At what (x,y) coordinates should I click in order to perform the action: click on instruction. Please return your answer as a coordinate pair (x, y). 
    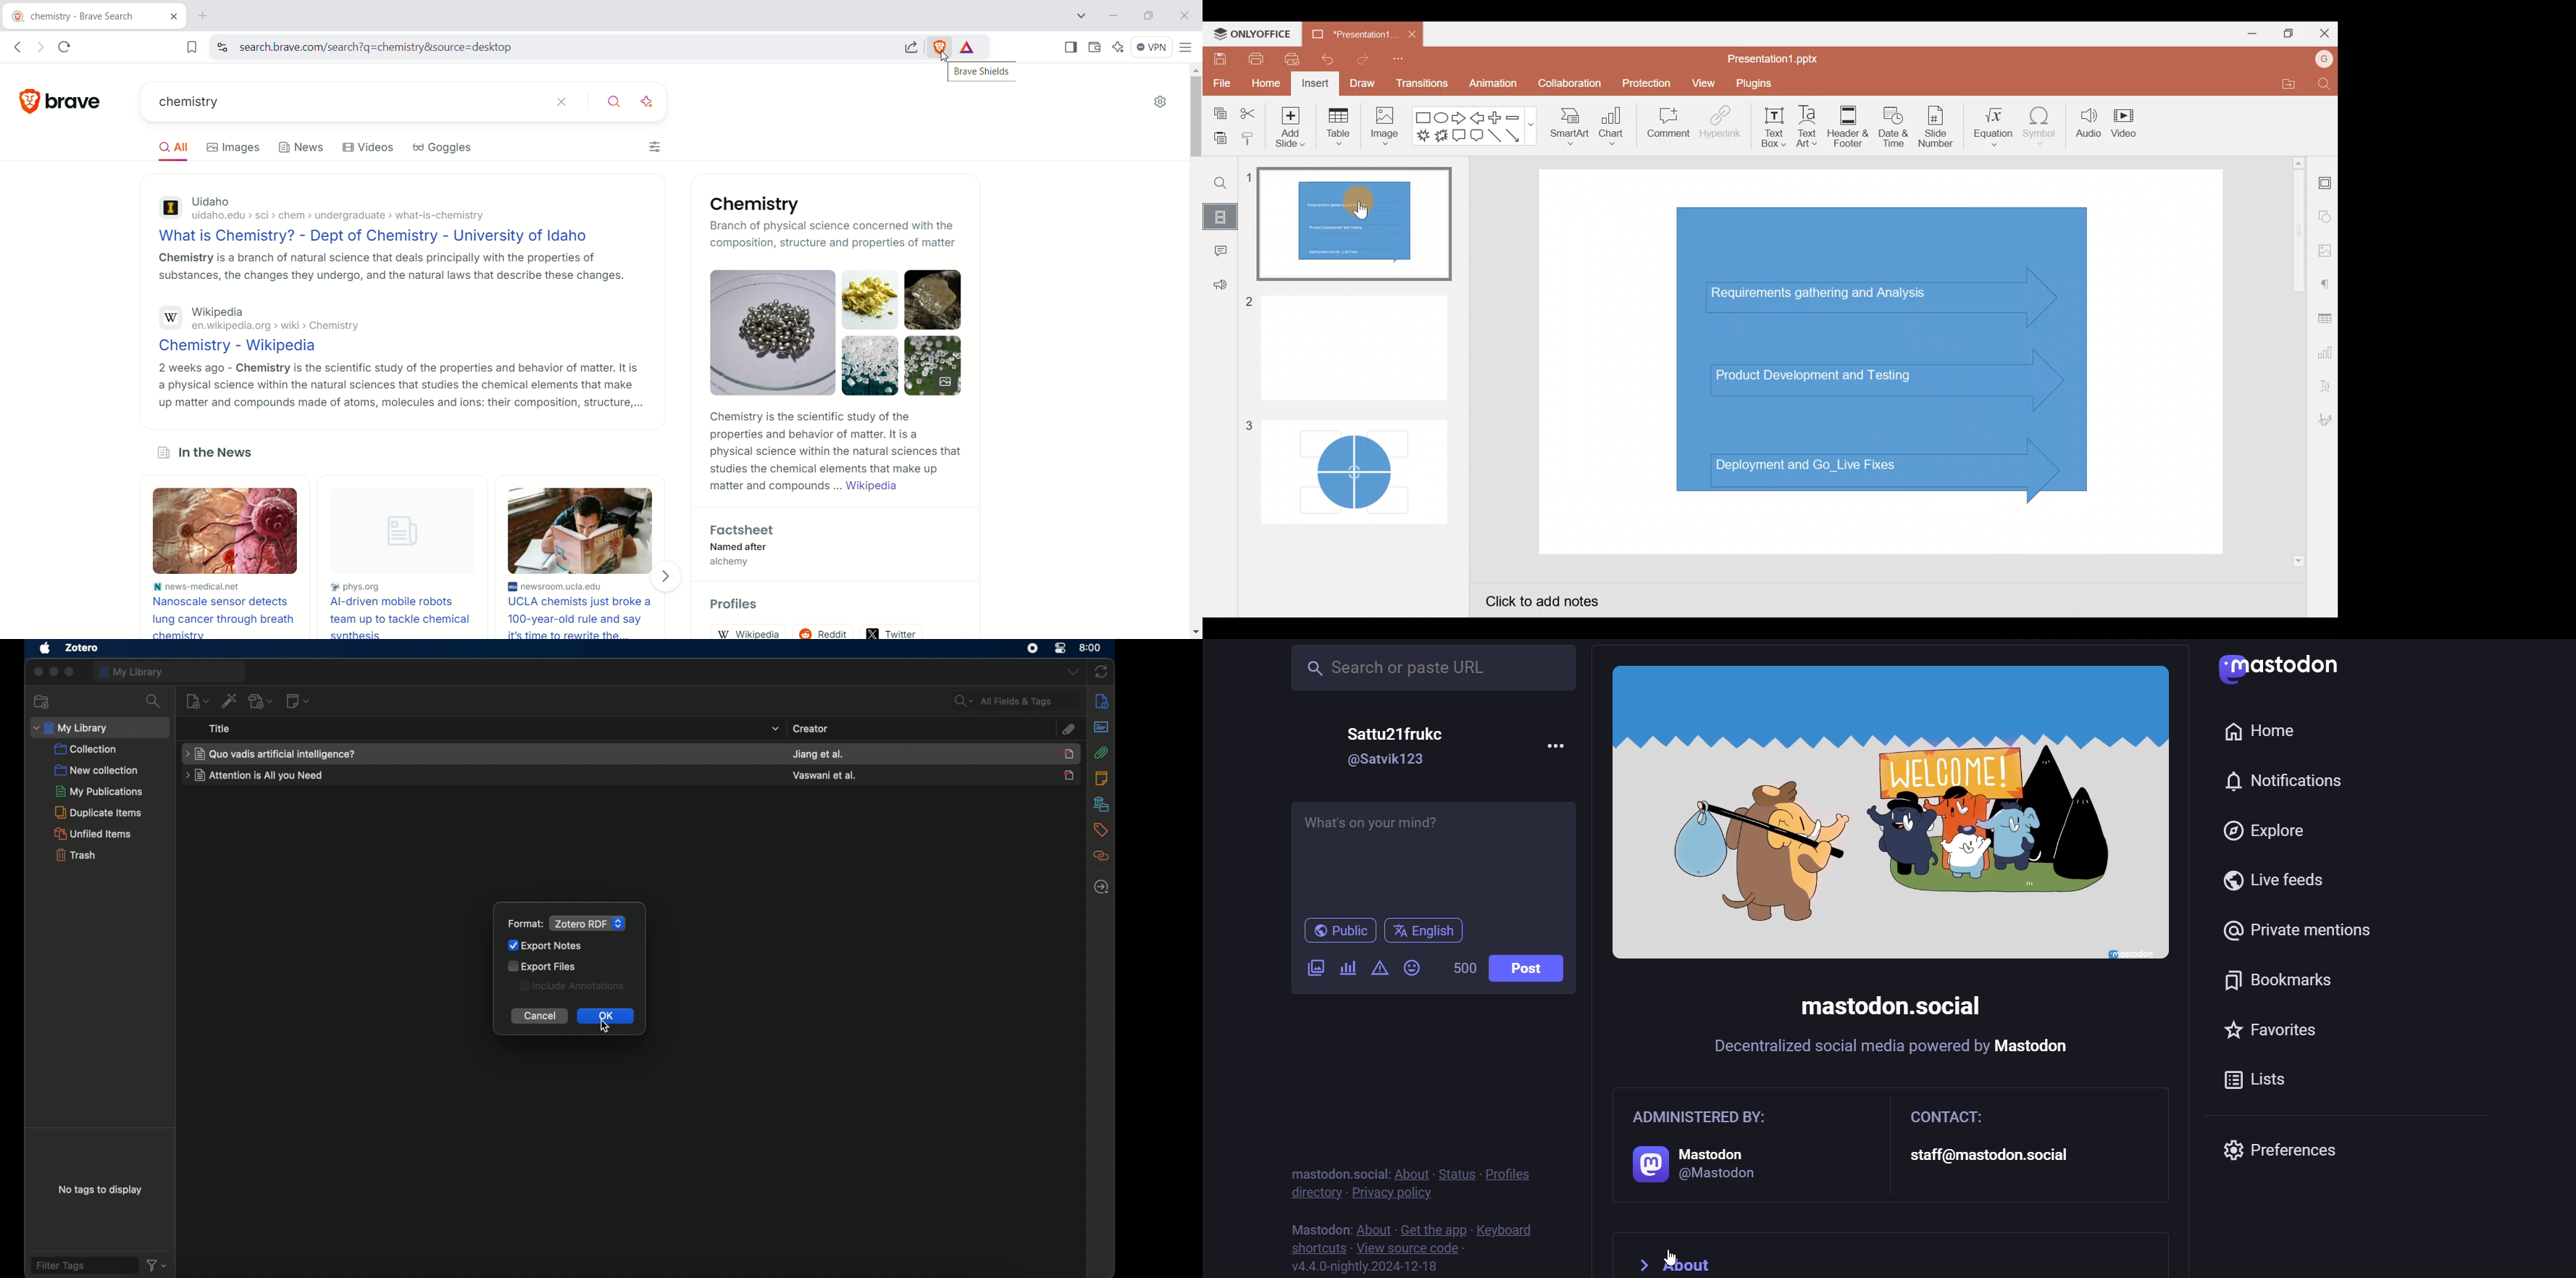
    Looking at the image, I should click on (1894, 1049).